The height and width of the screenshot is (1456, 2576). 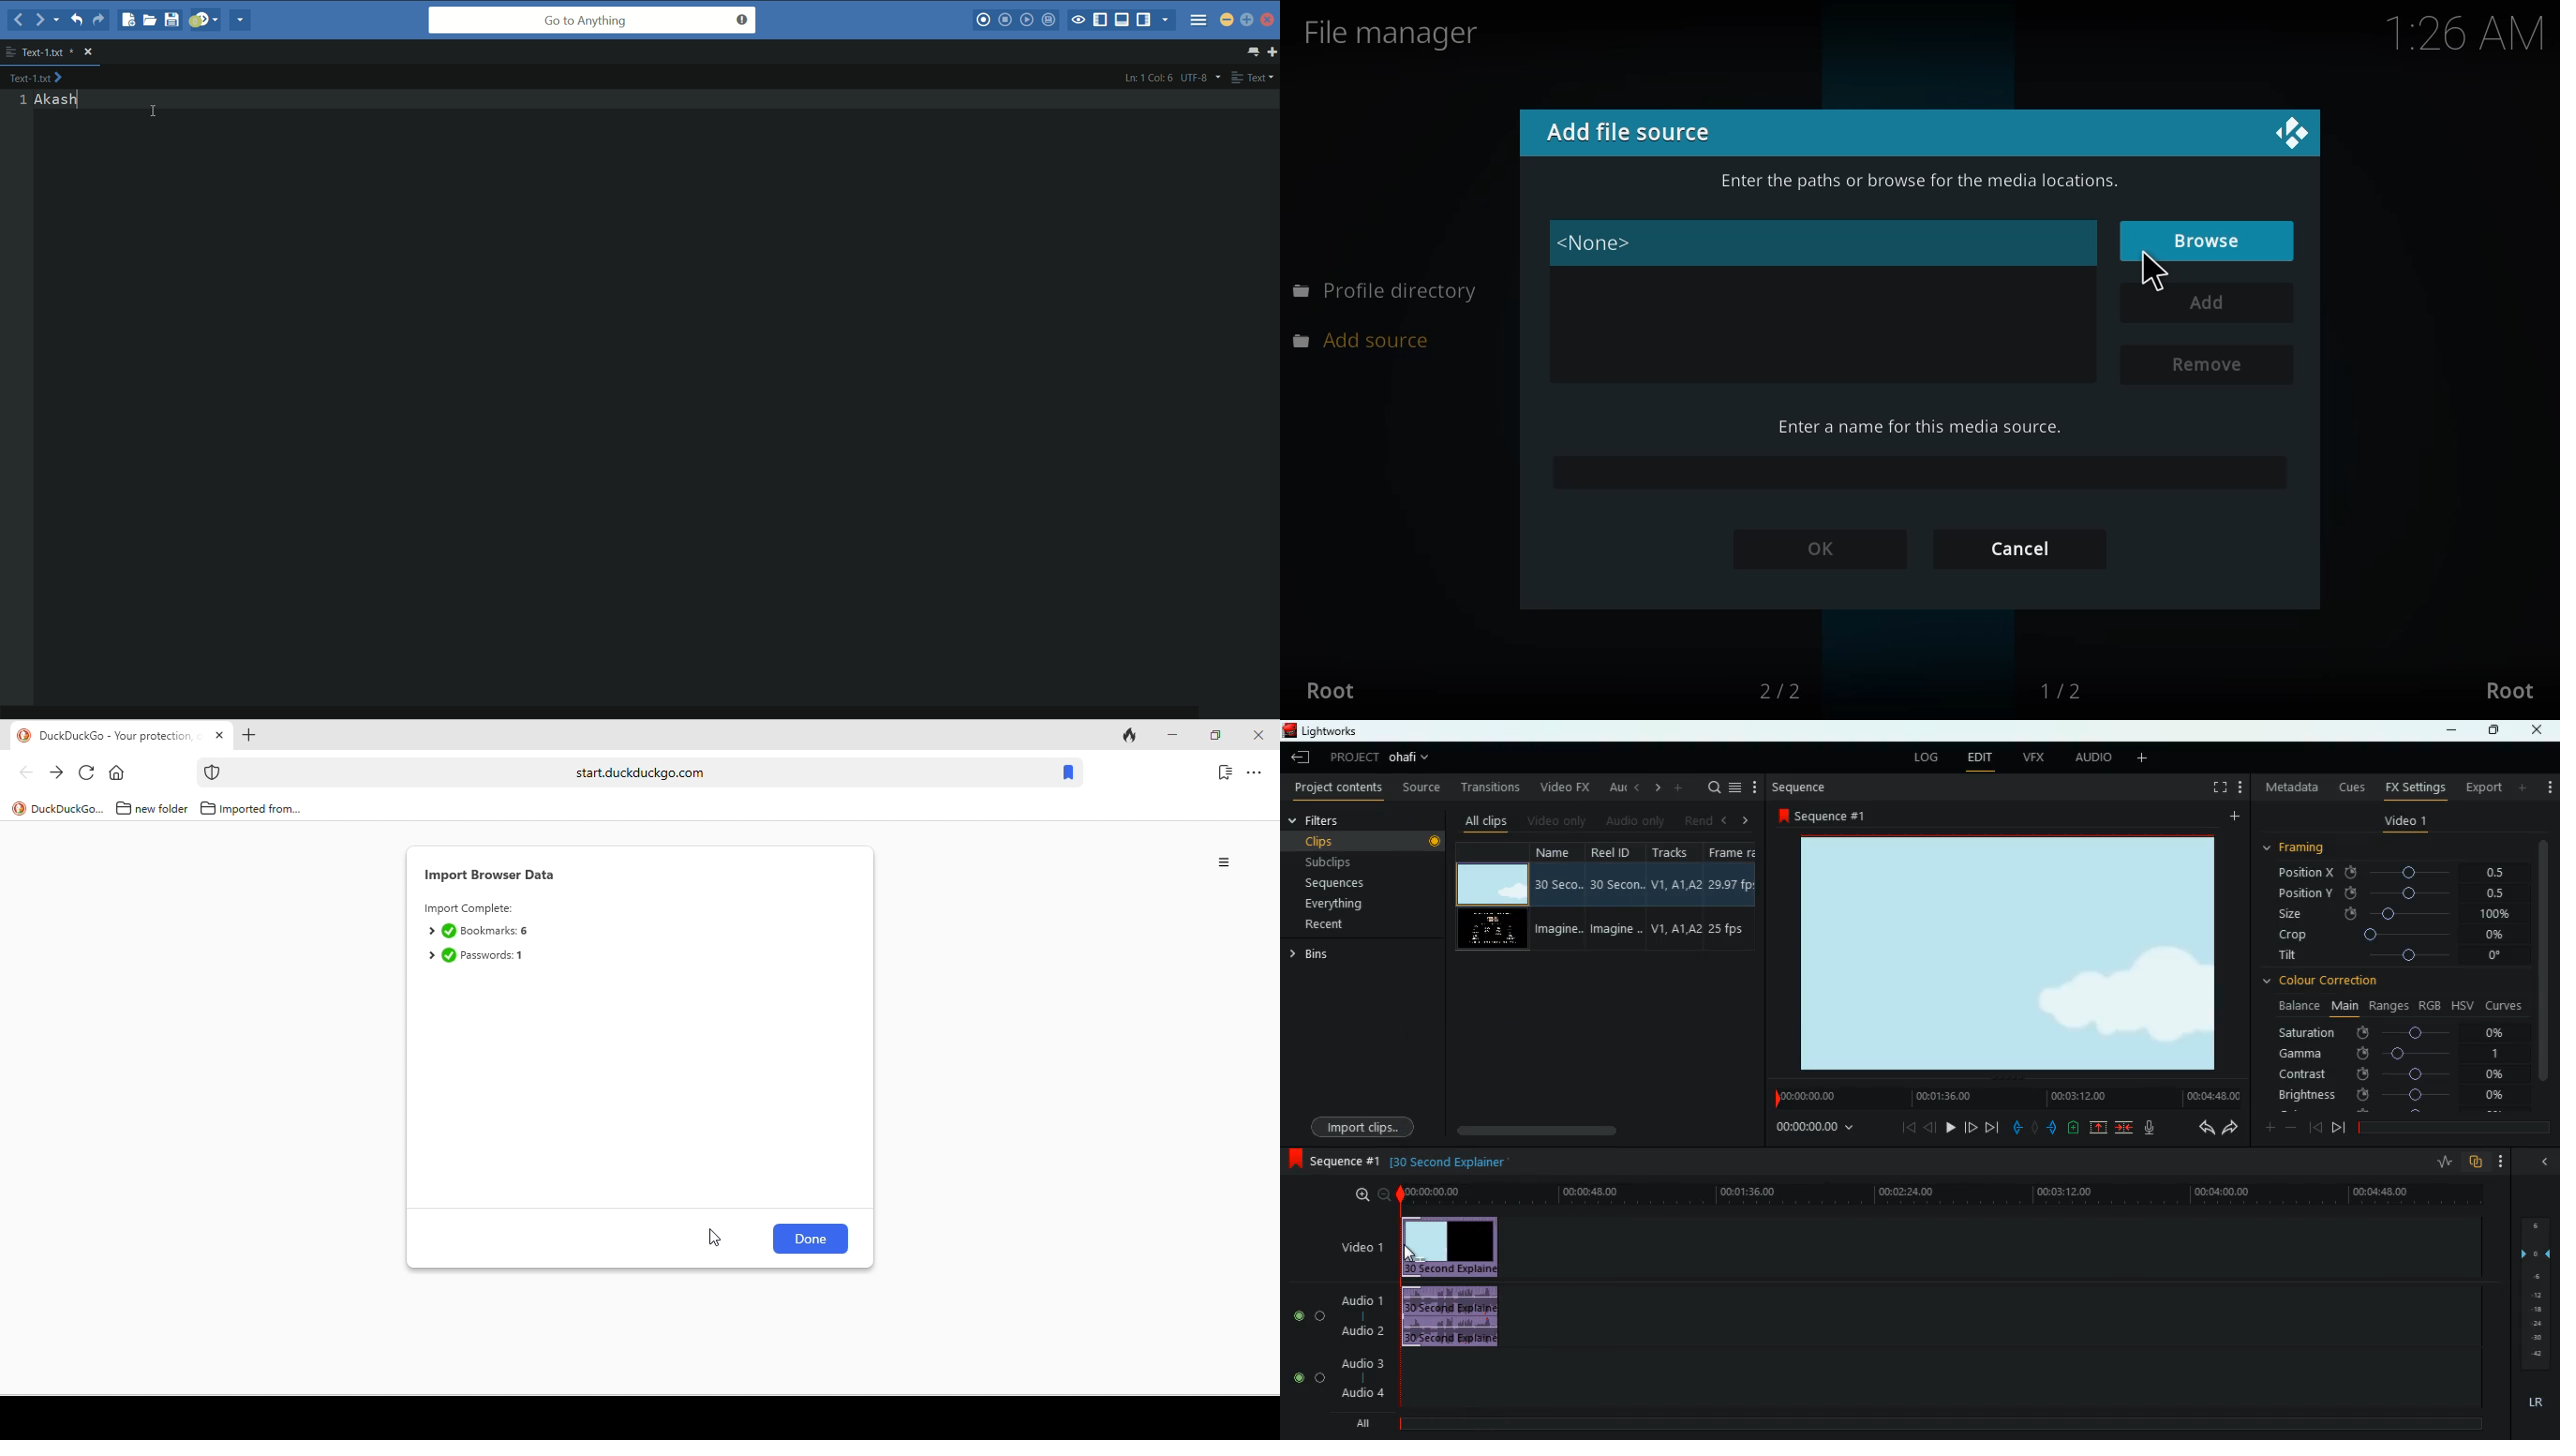 I want to click on audio only, so click(x=1635, y=820).